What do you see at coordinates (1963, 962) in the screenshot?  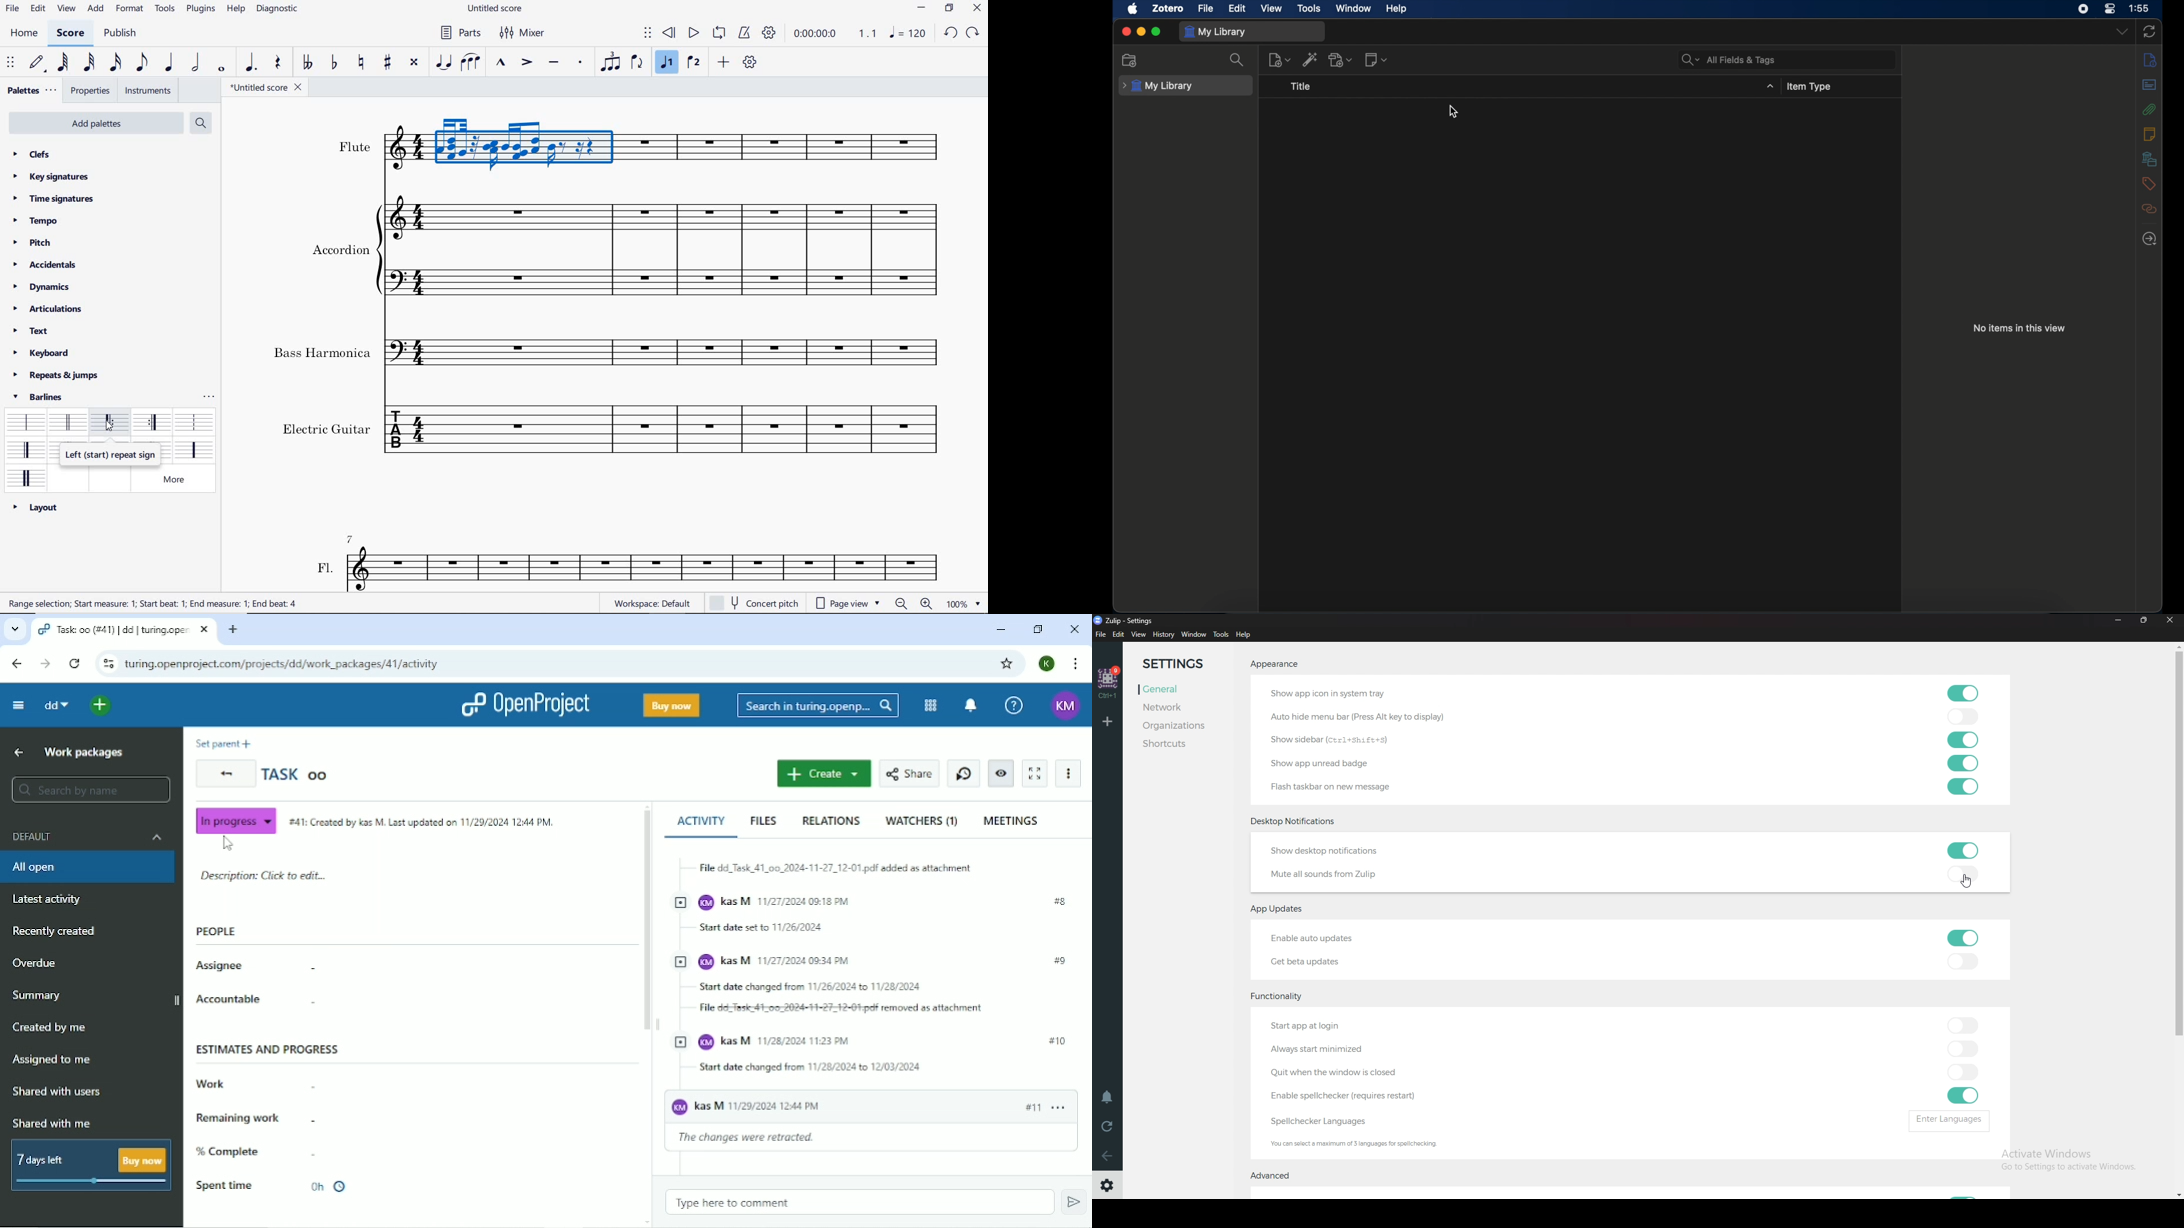 I see `toggle` at bounding box center [1963, 962].